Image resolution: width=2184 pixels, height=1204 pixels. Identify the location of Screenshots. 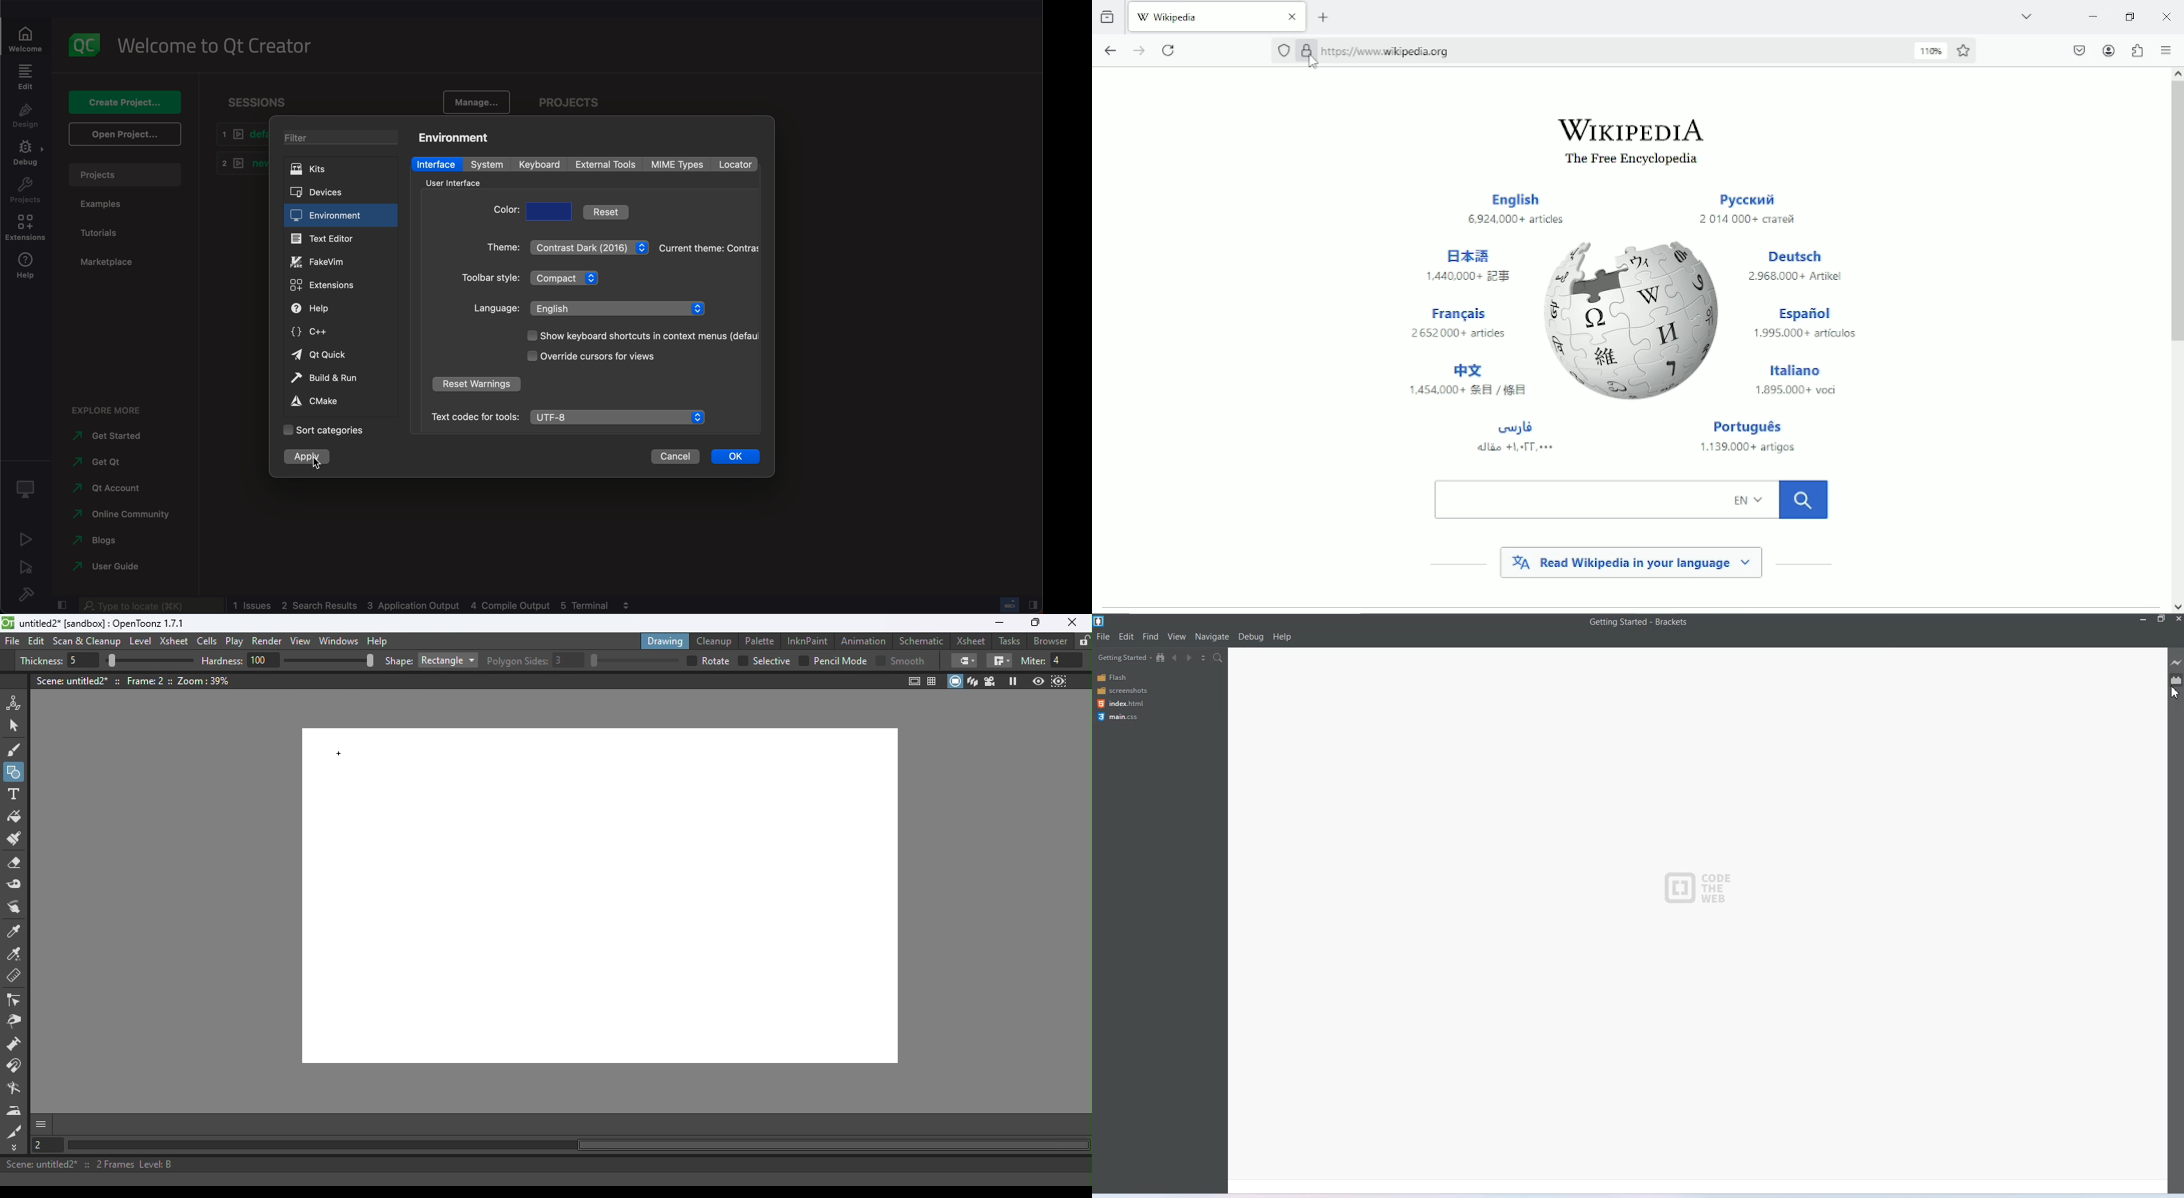
(1123, 691).